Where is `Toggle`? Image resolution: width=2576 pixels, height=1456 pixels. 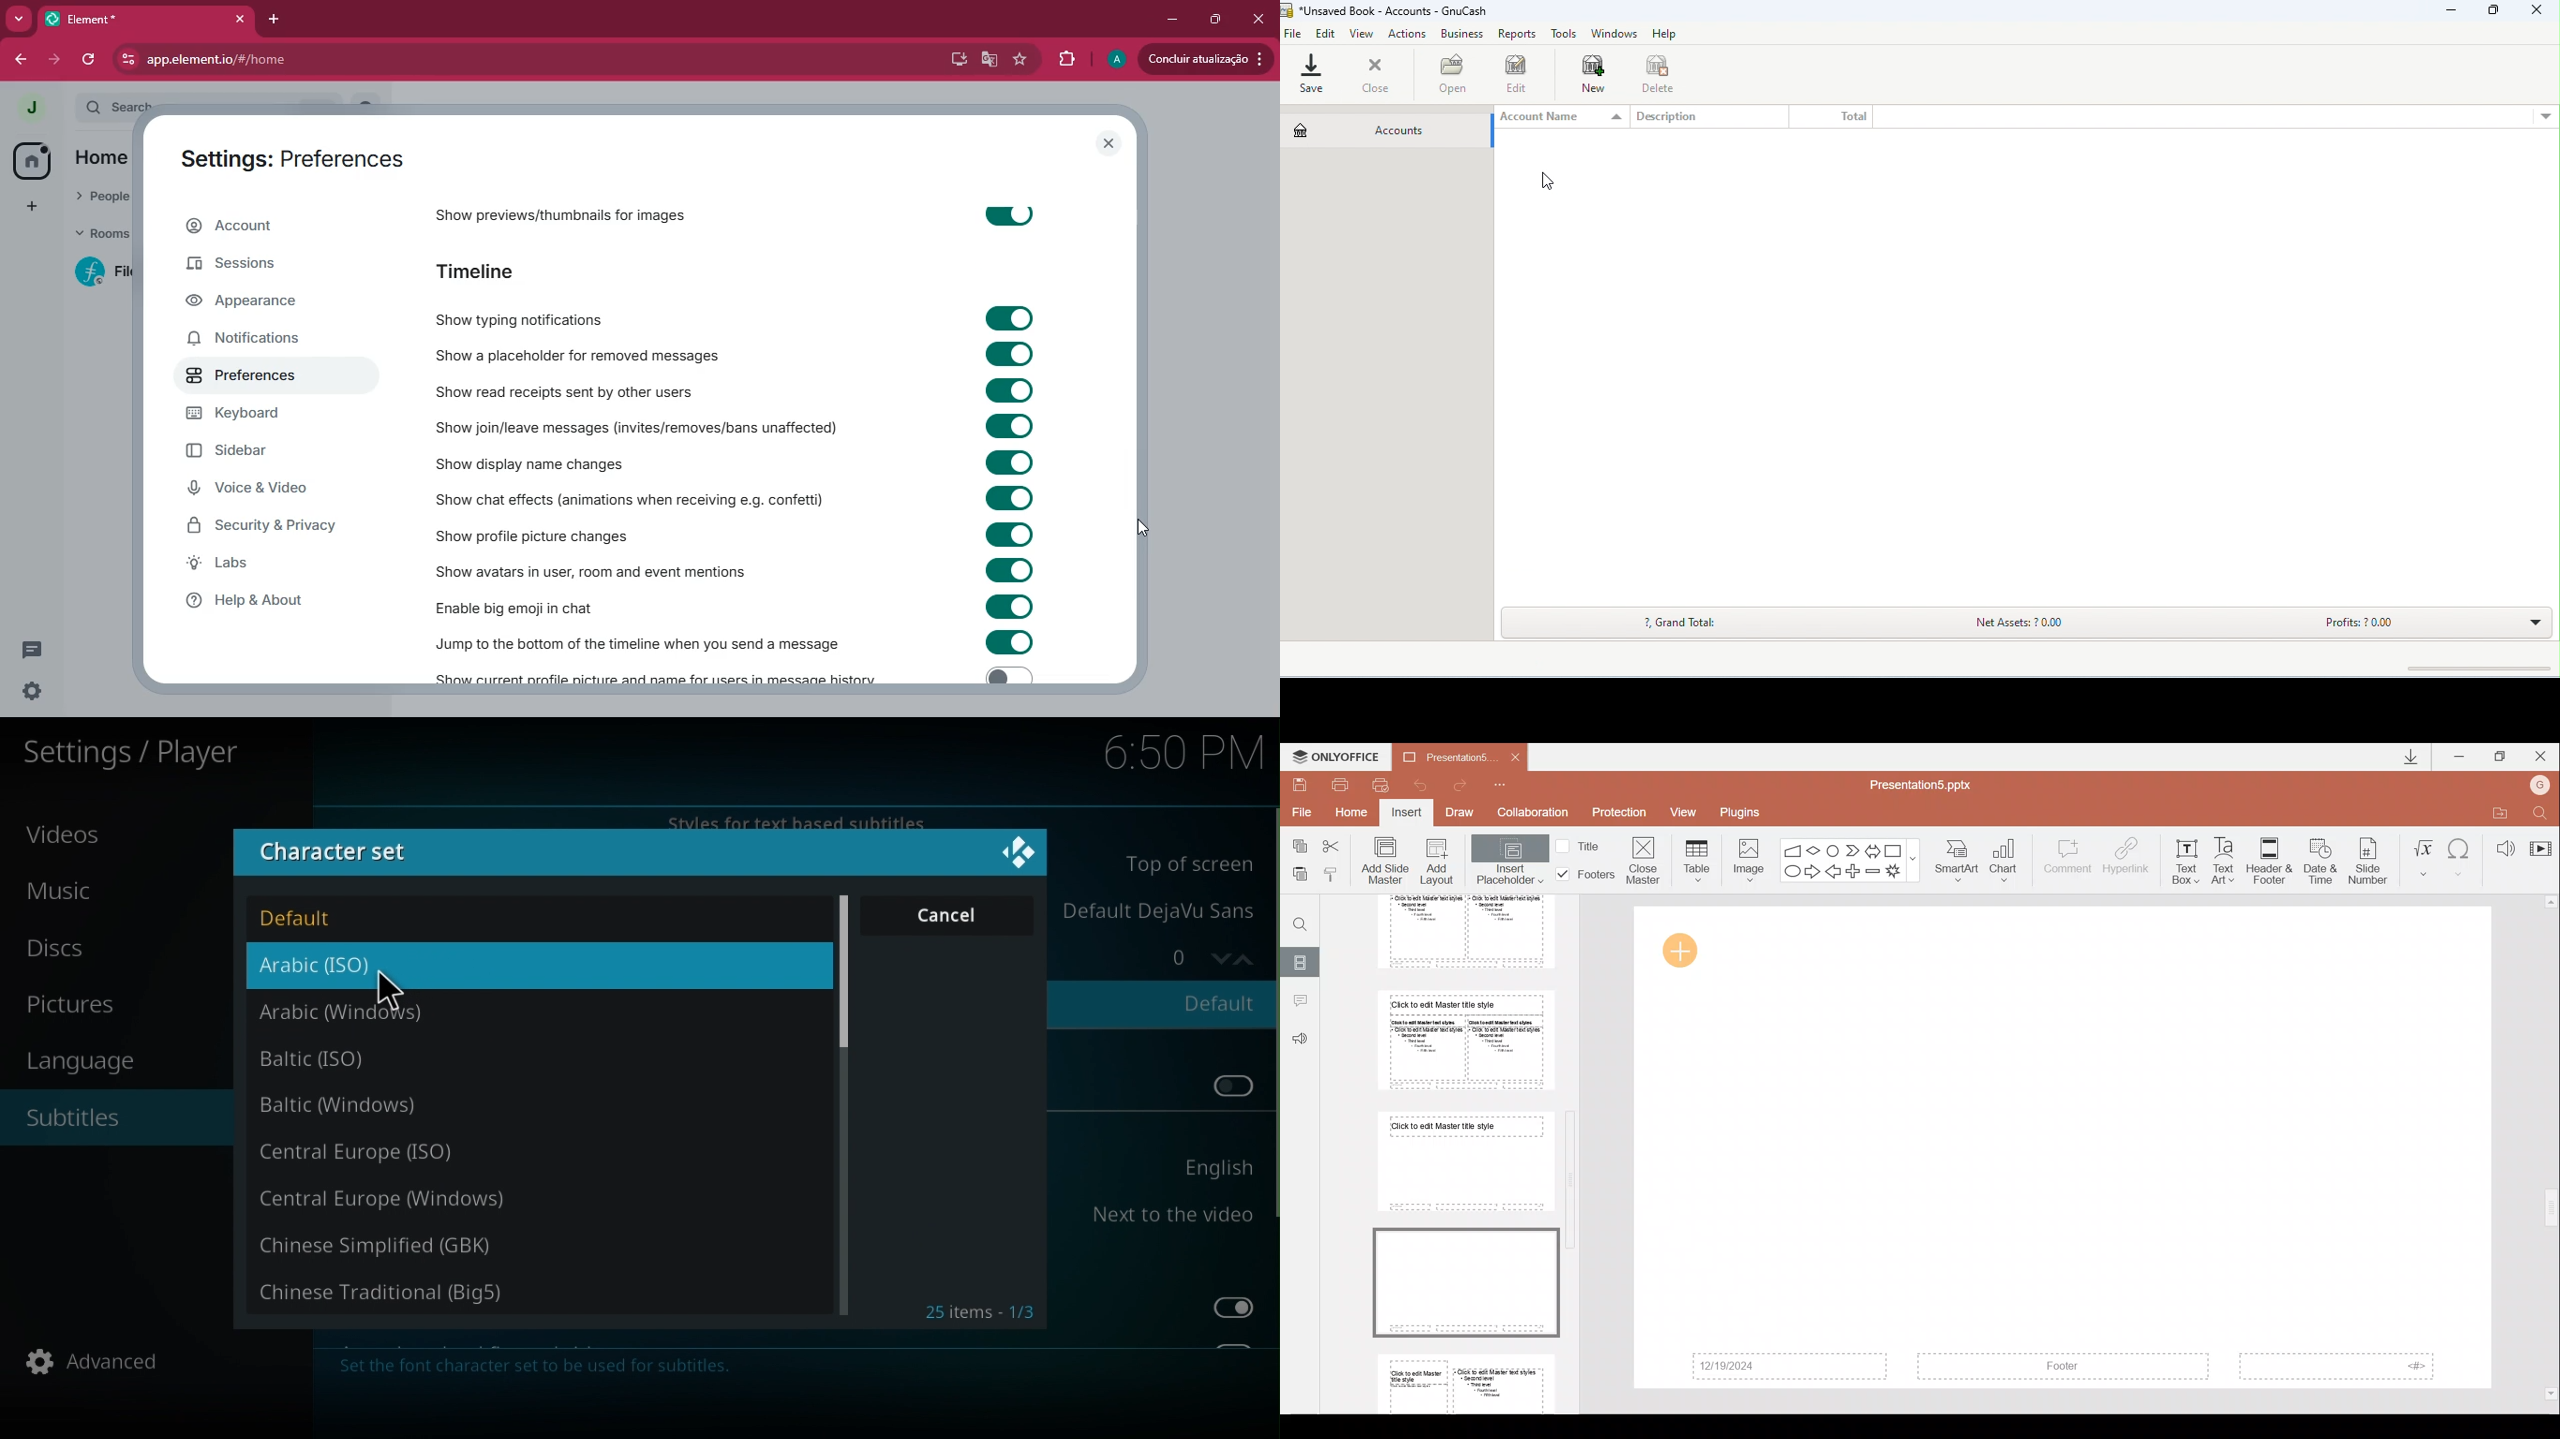 Toggle is located at coordinates (1227, 1084).